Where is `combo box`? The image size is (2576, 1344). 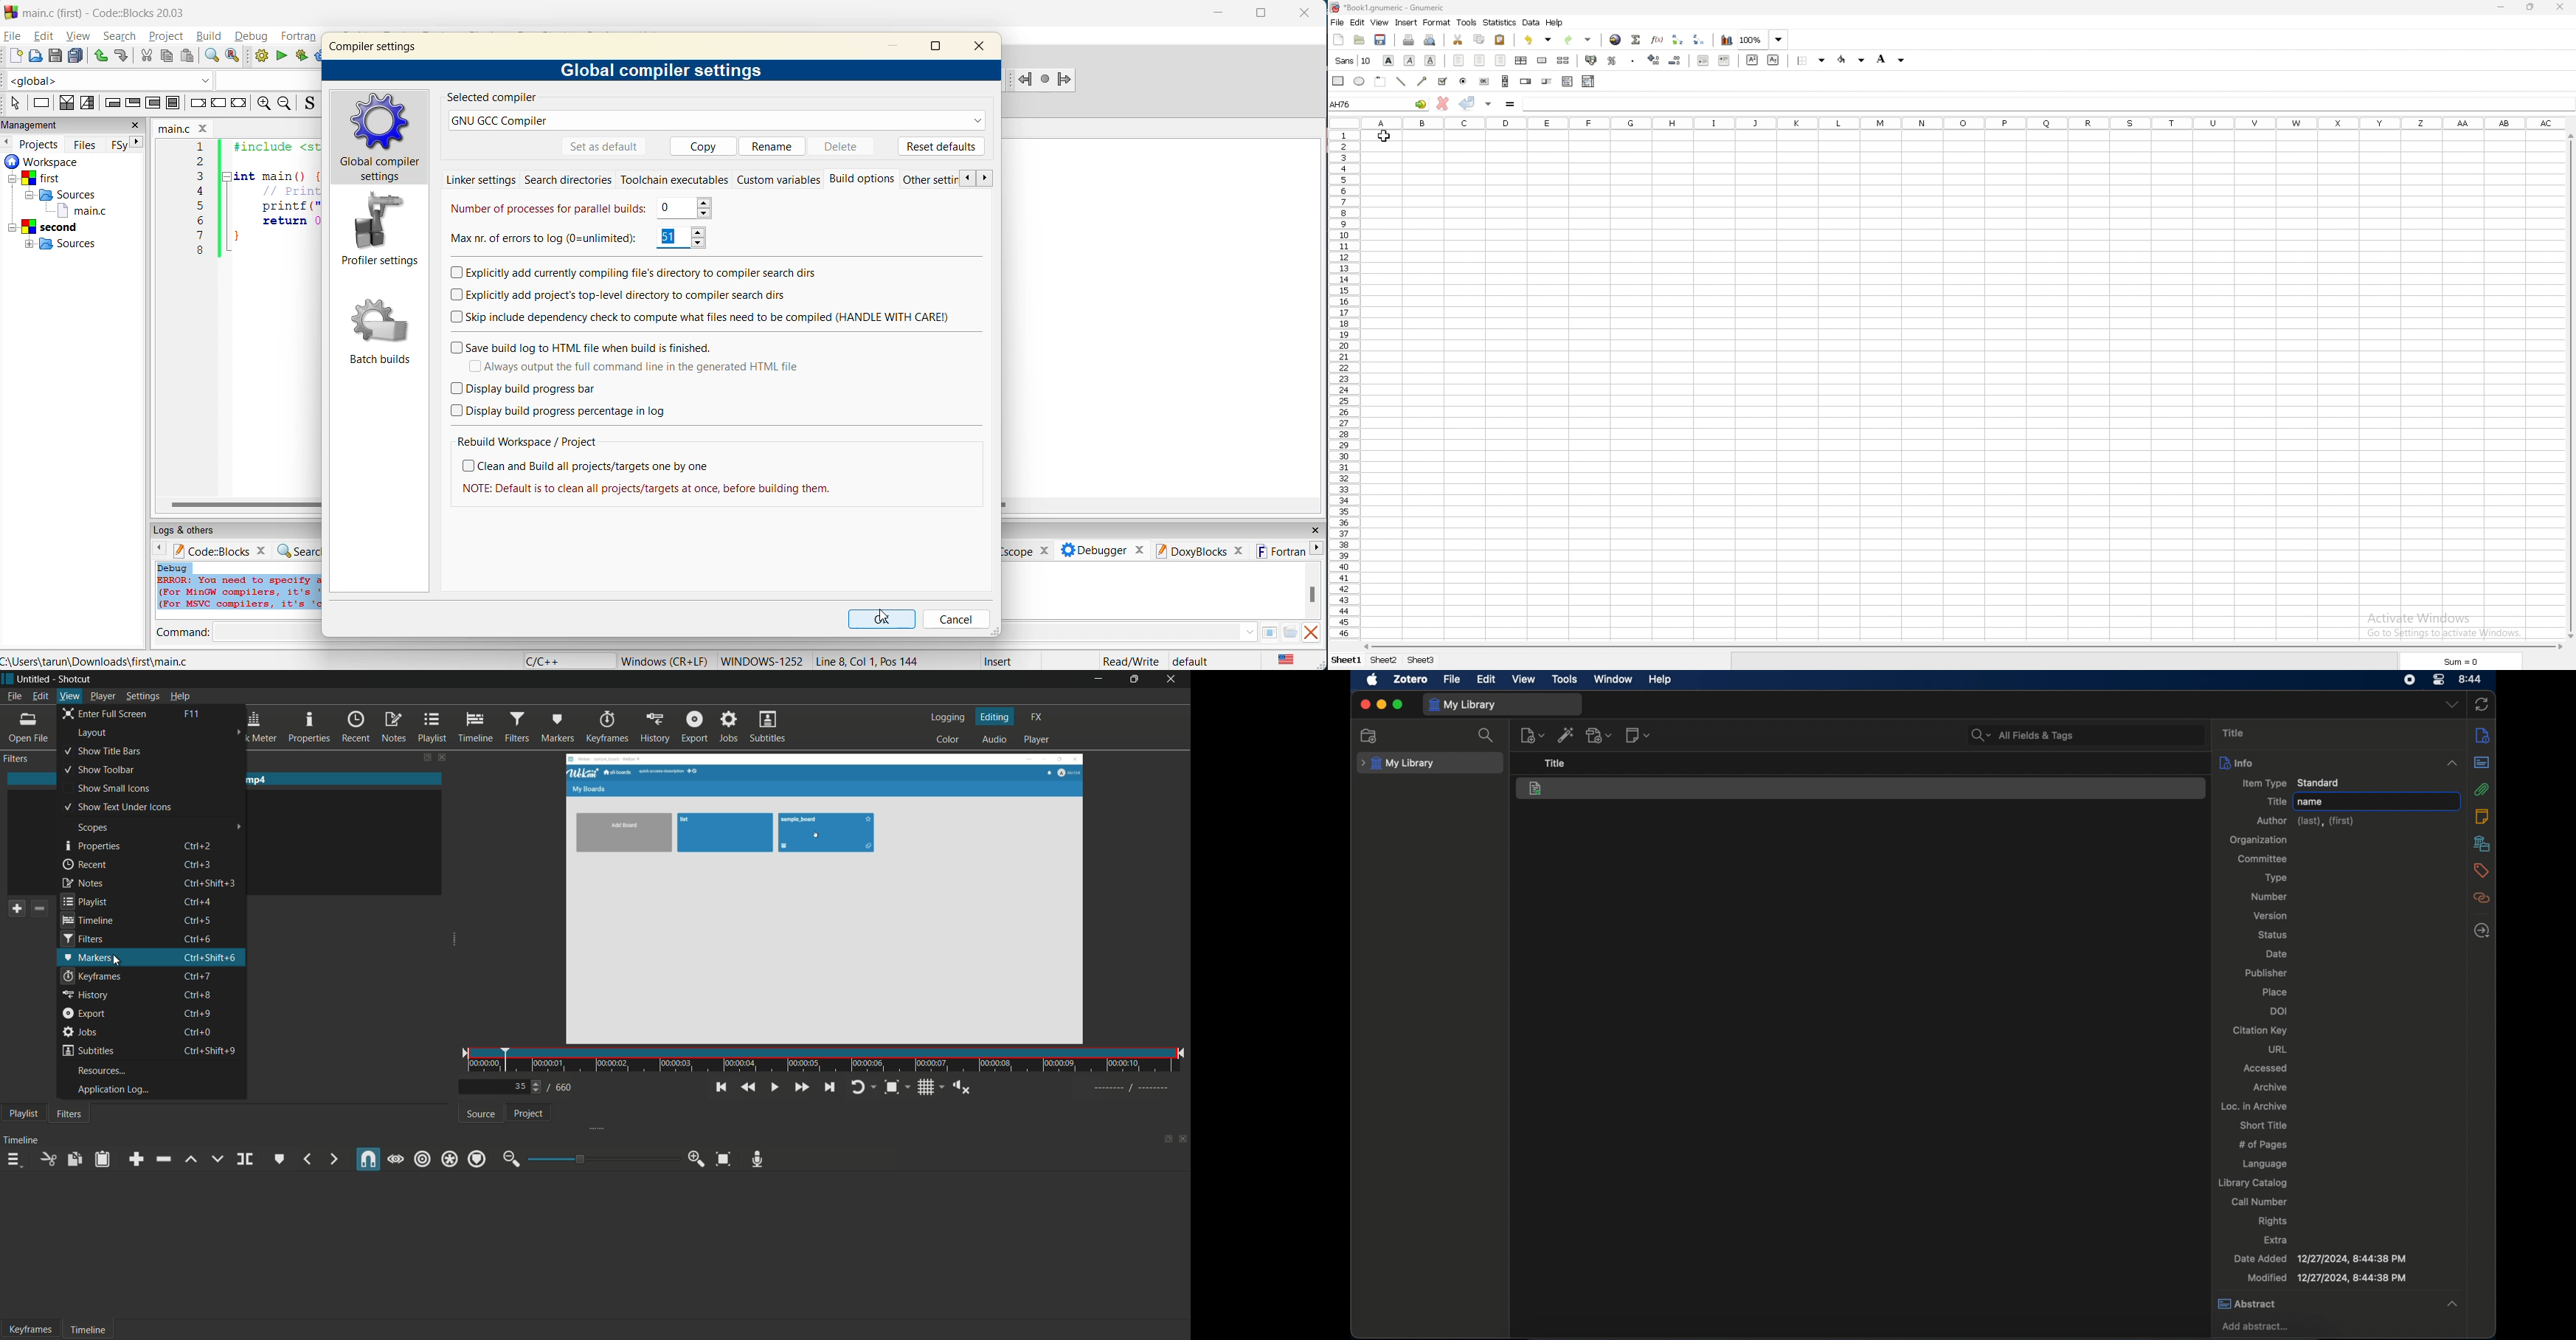 combo box is located at coordinates (1588, 82).